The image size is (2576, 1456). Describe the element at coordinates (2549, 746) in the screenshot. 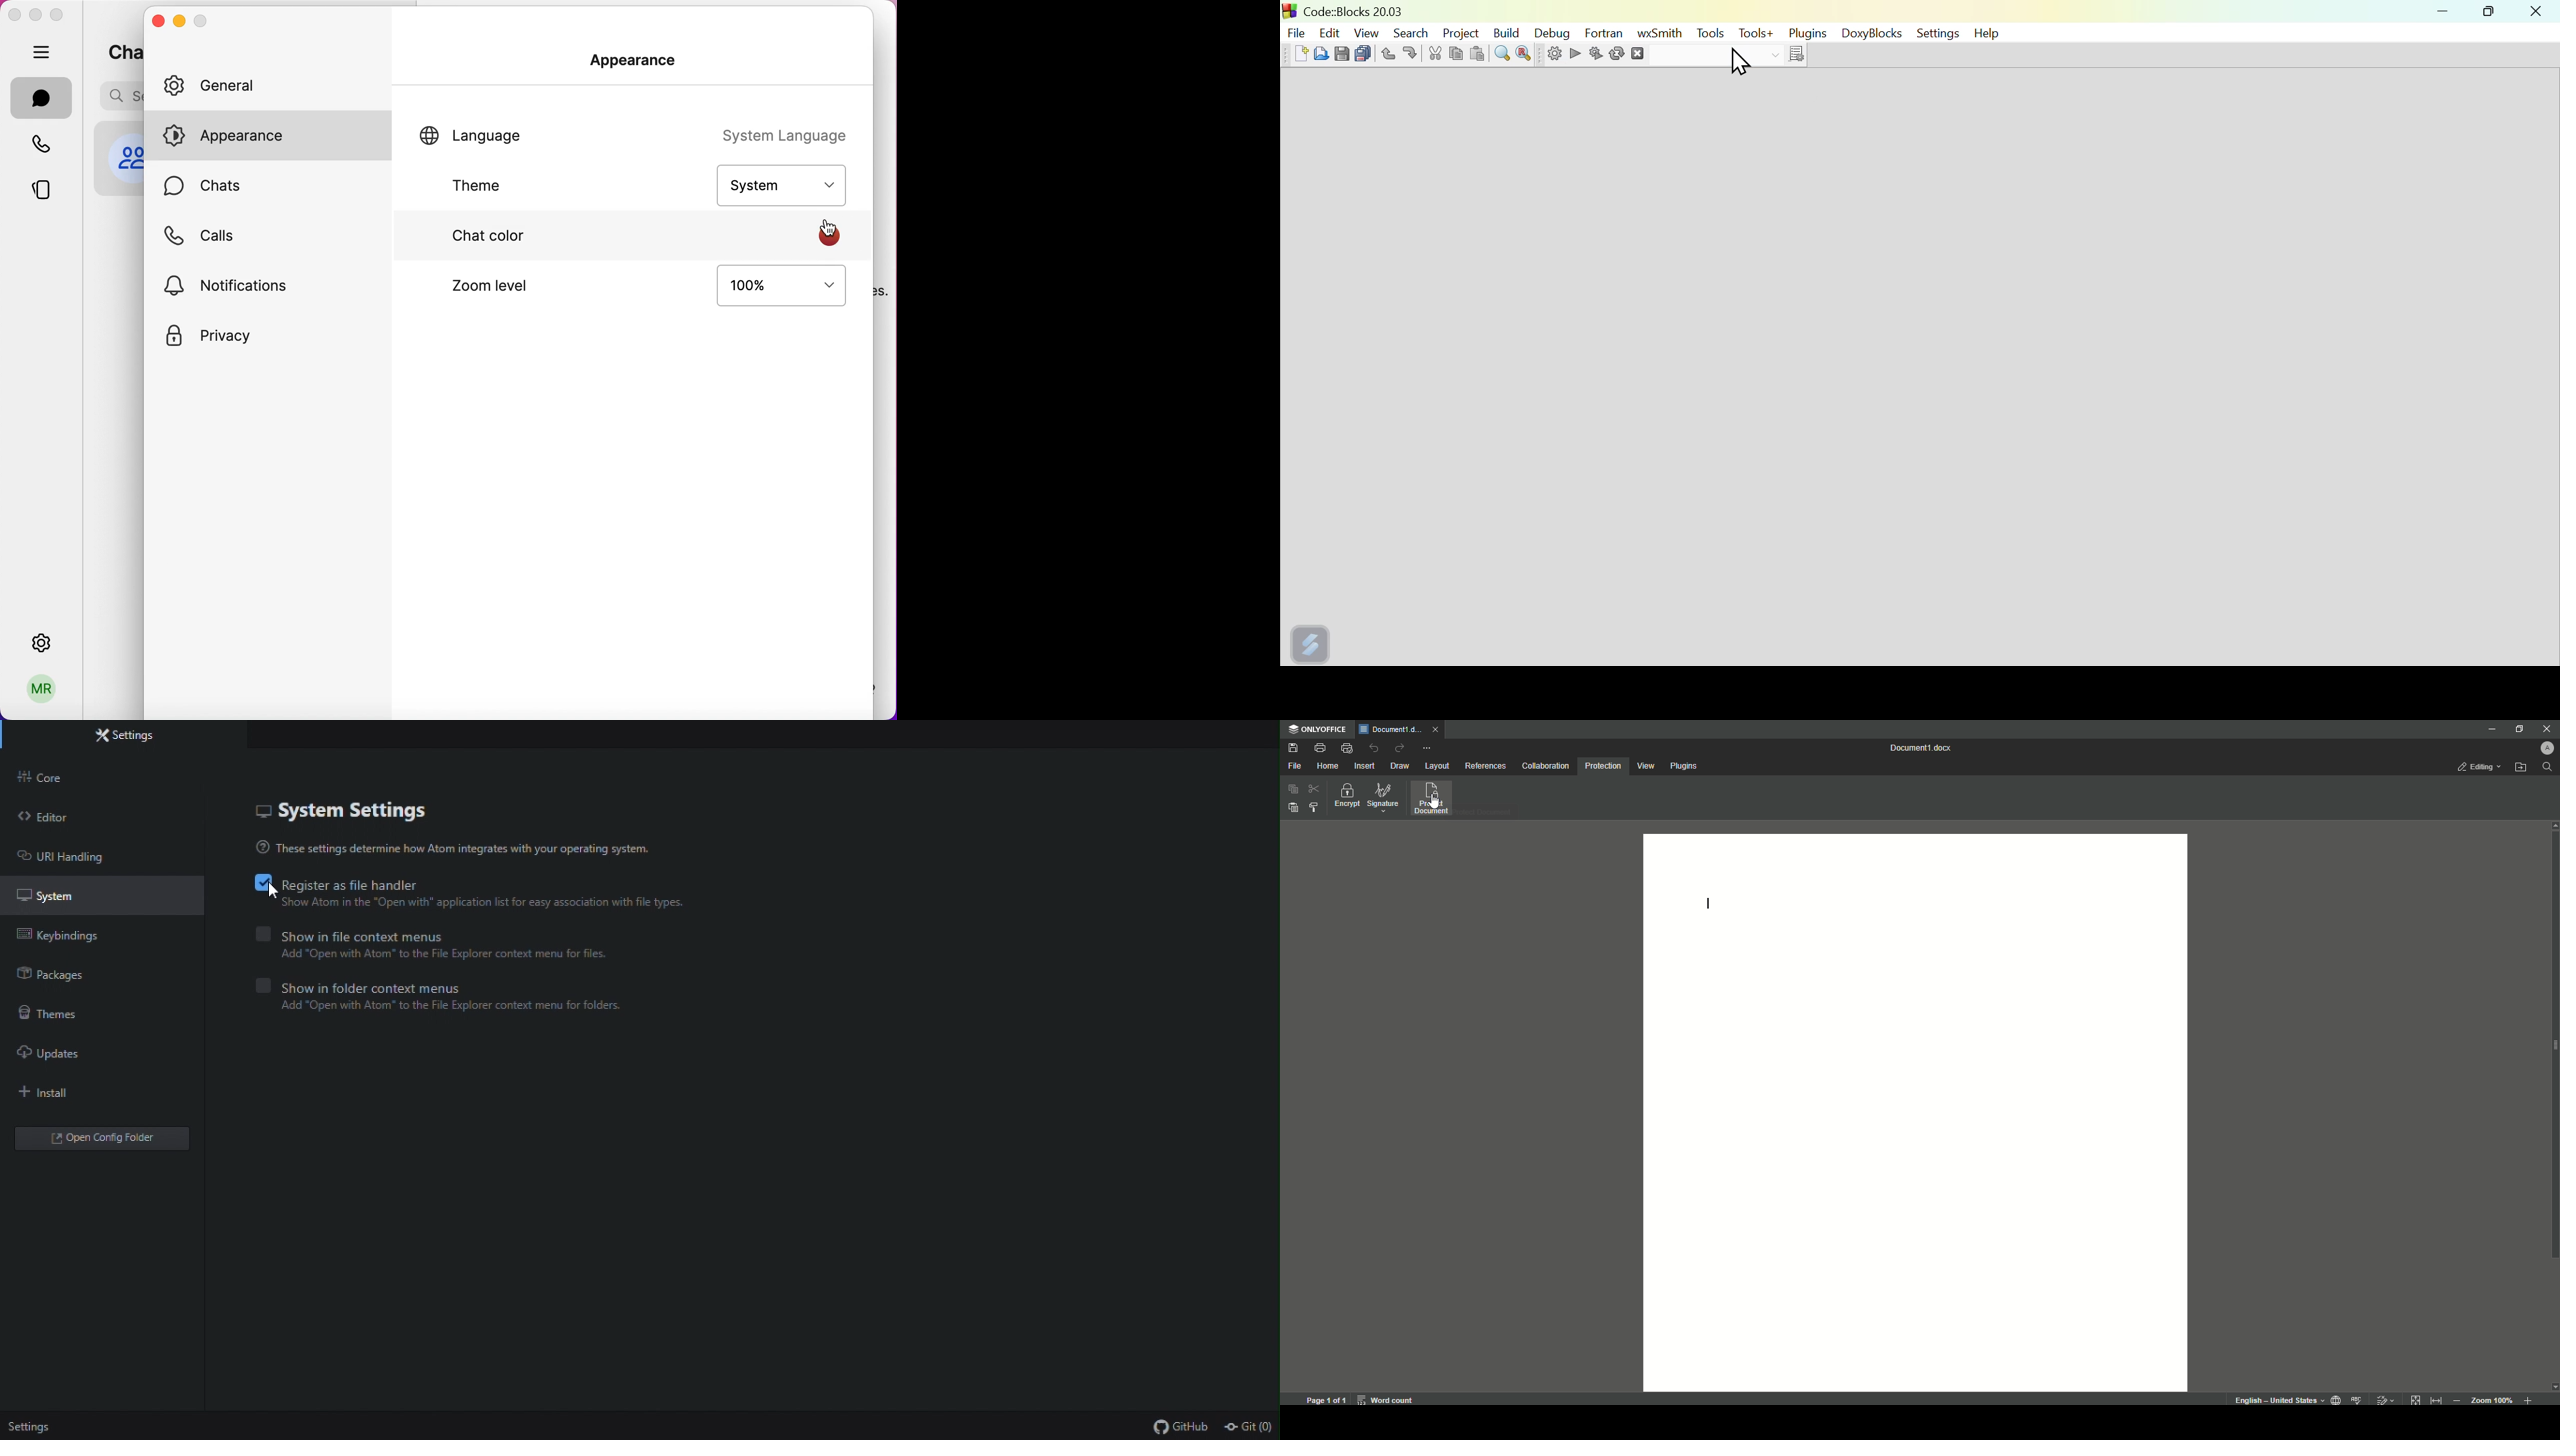

I see `Profile` at that location.